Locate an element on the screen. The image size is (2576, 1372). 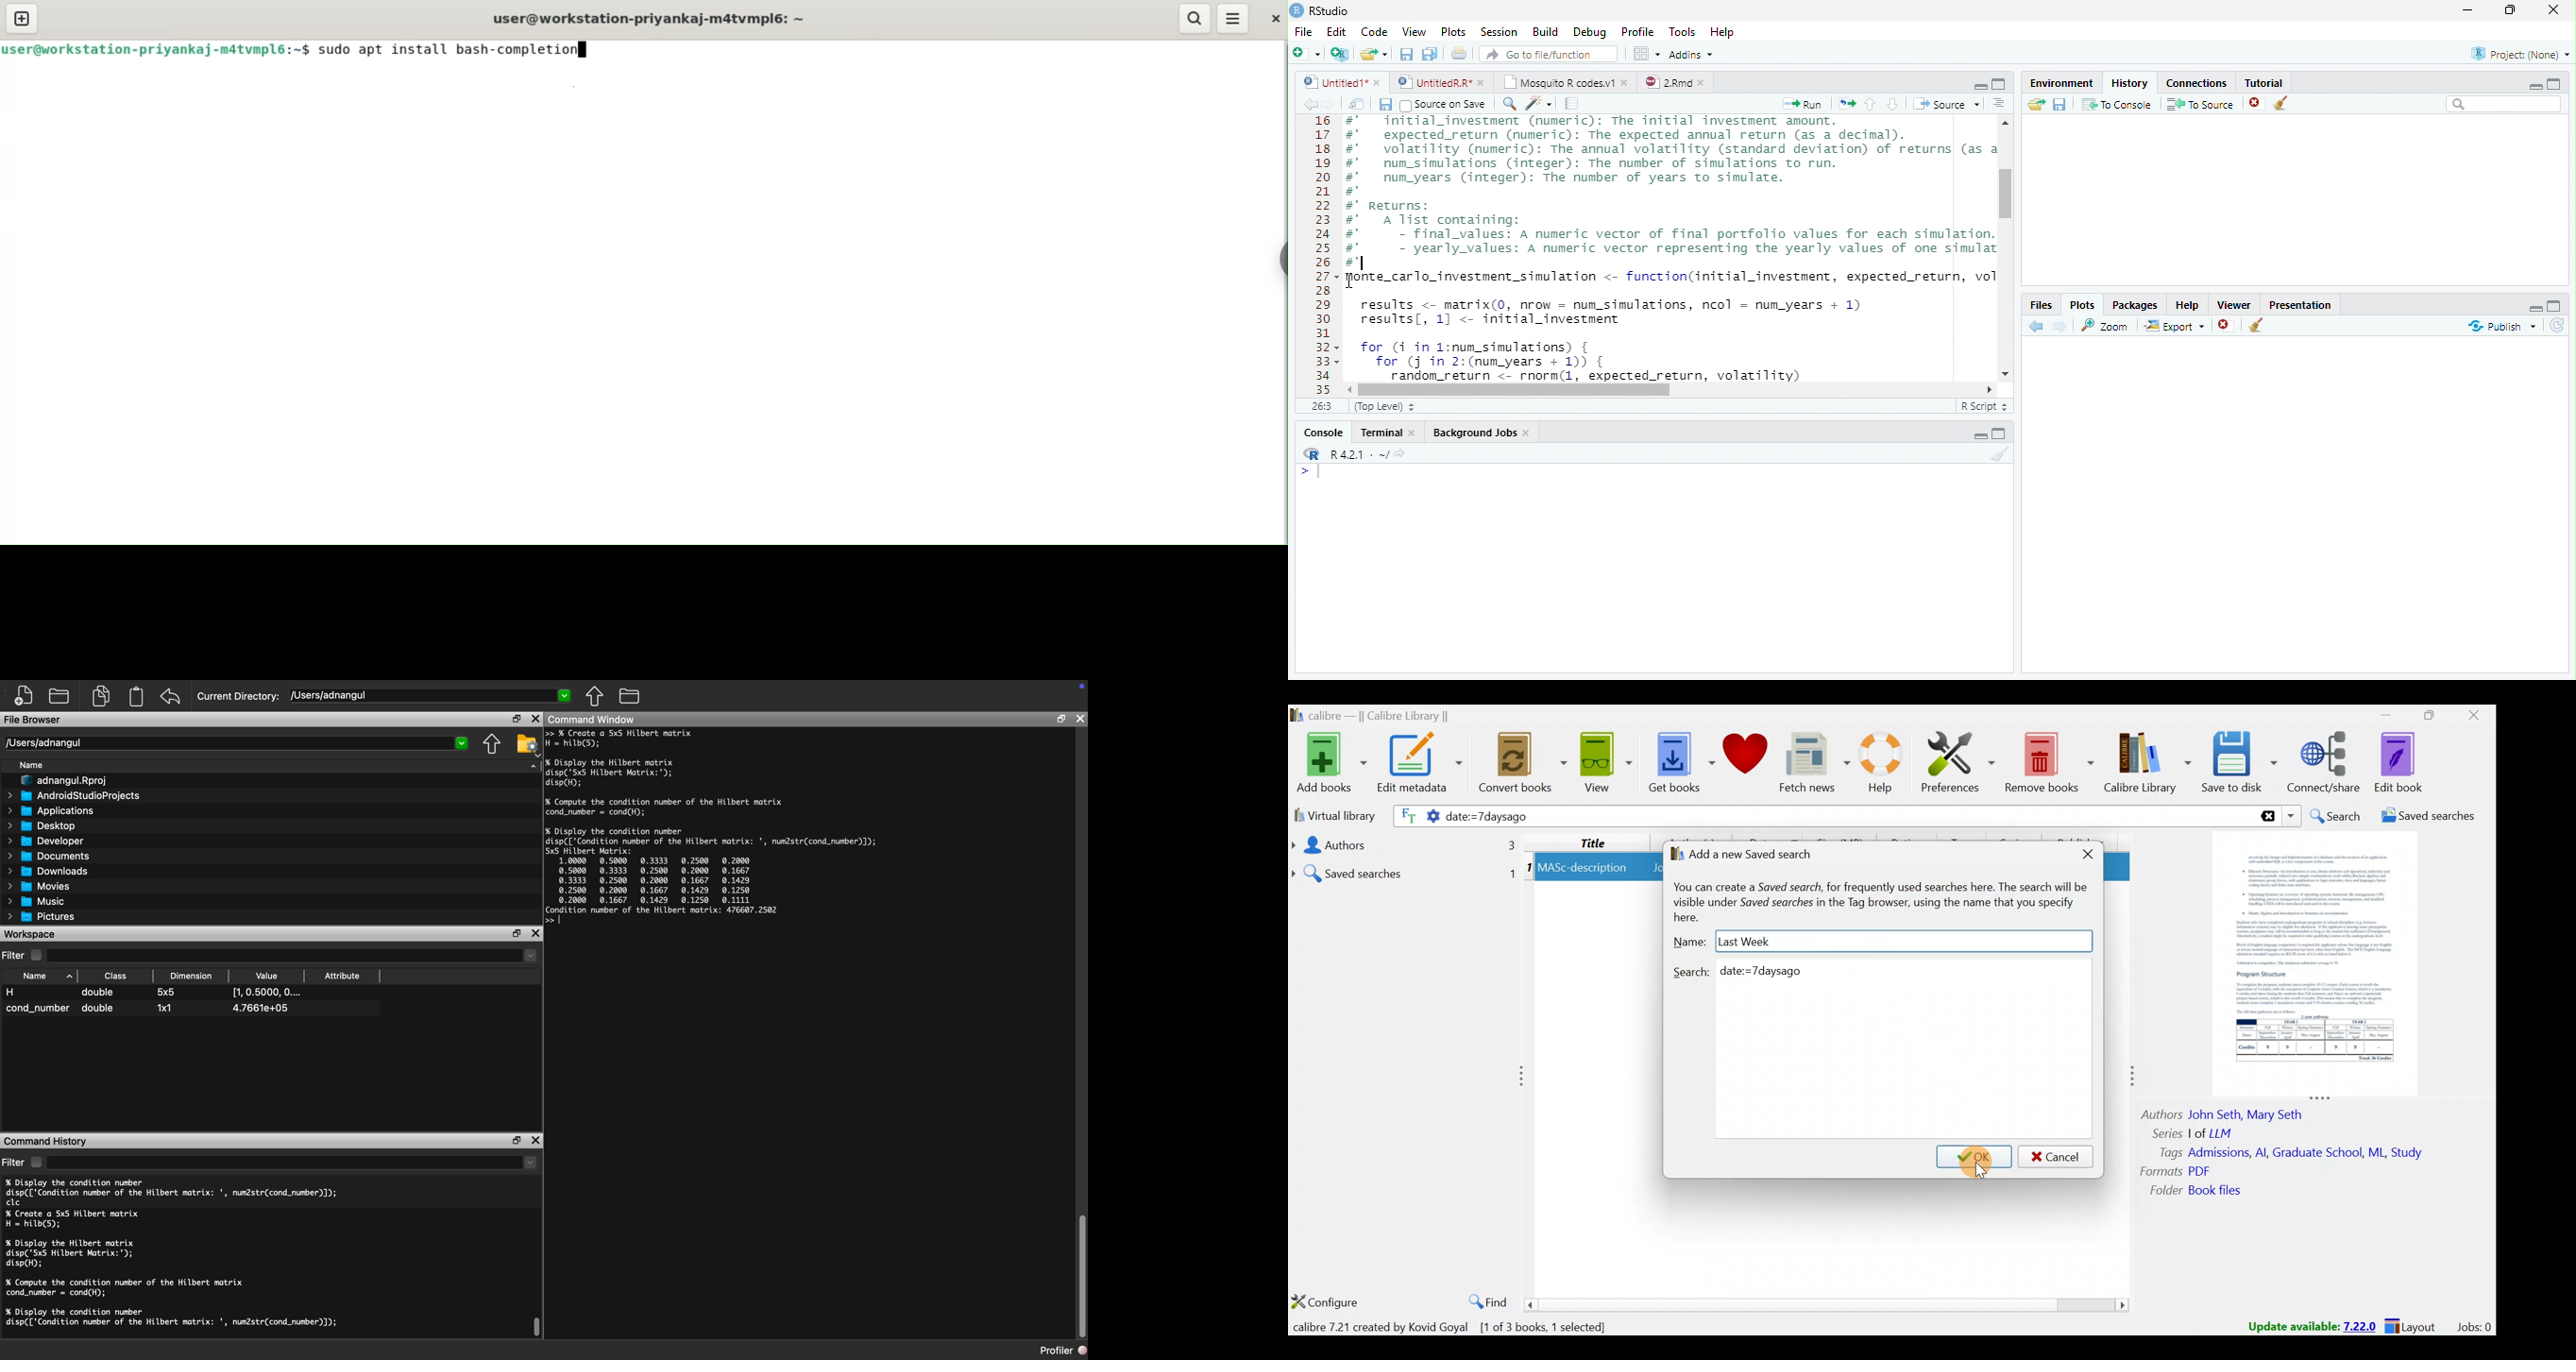
Hide is located at coordinates (2534, 306).